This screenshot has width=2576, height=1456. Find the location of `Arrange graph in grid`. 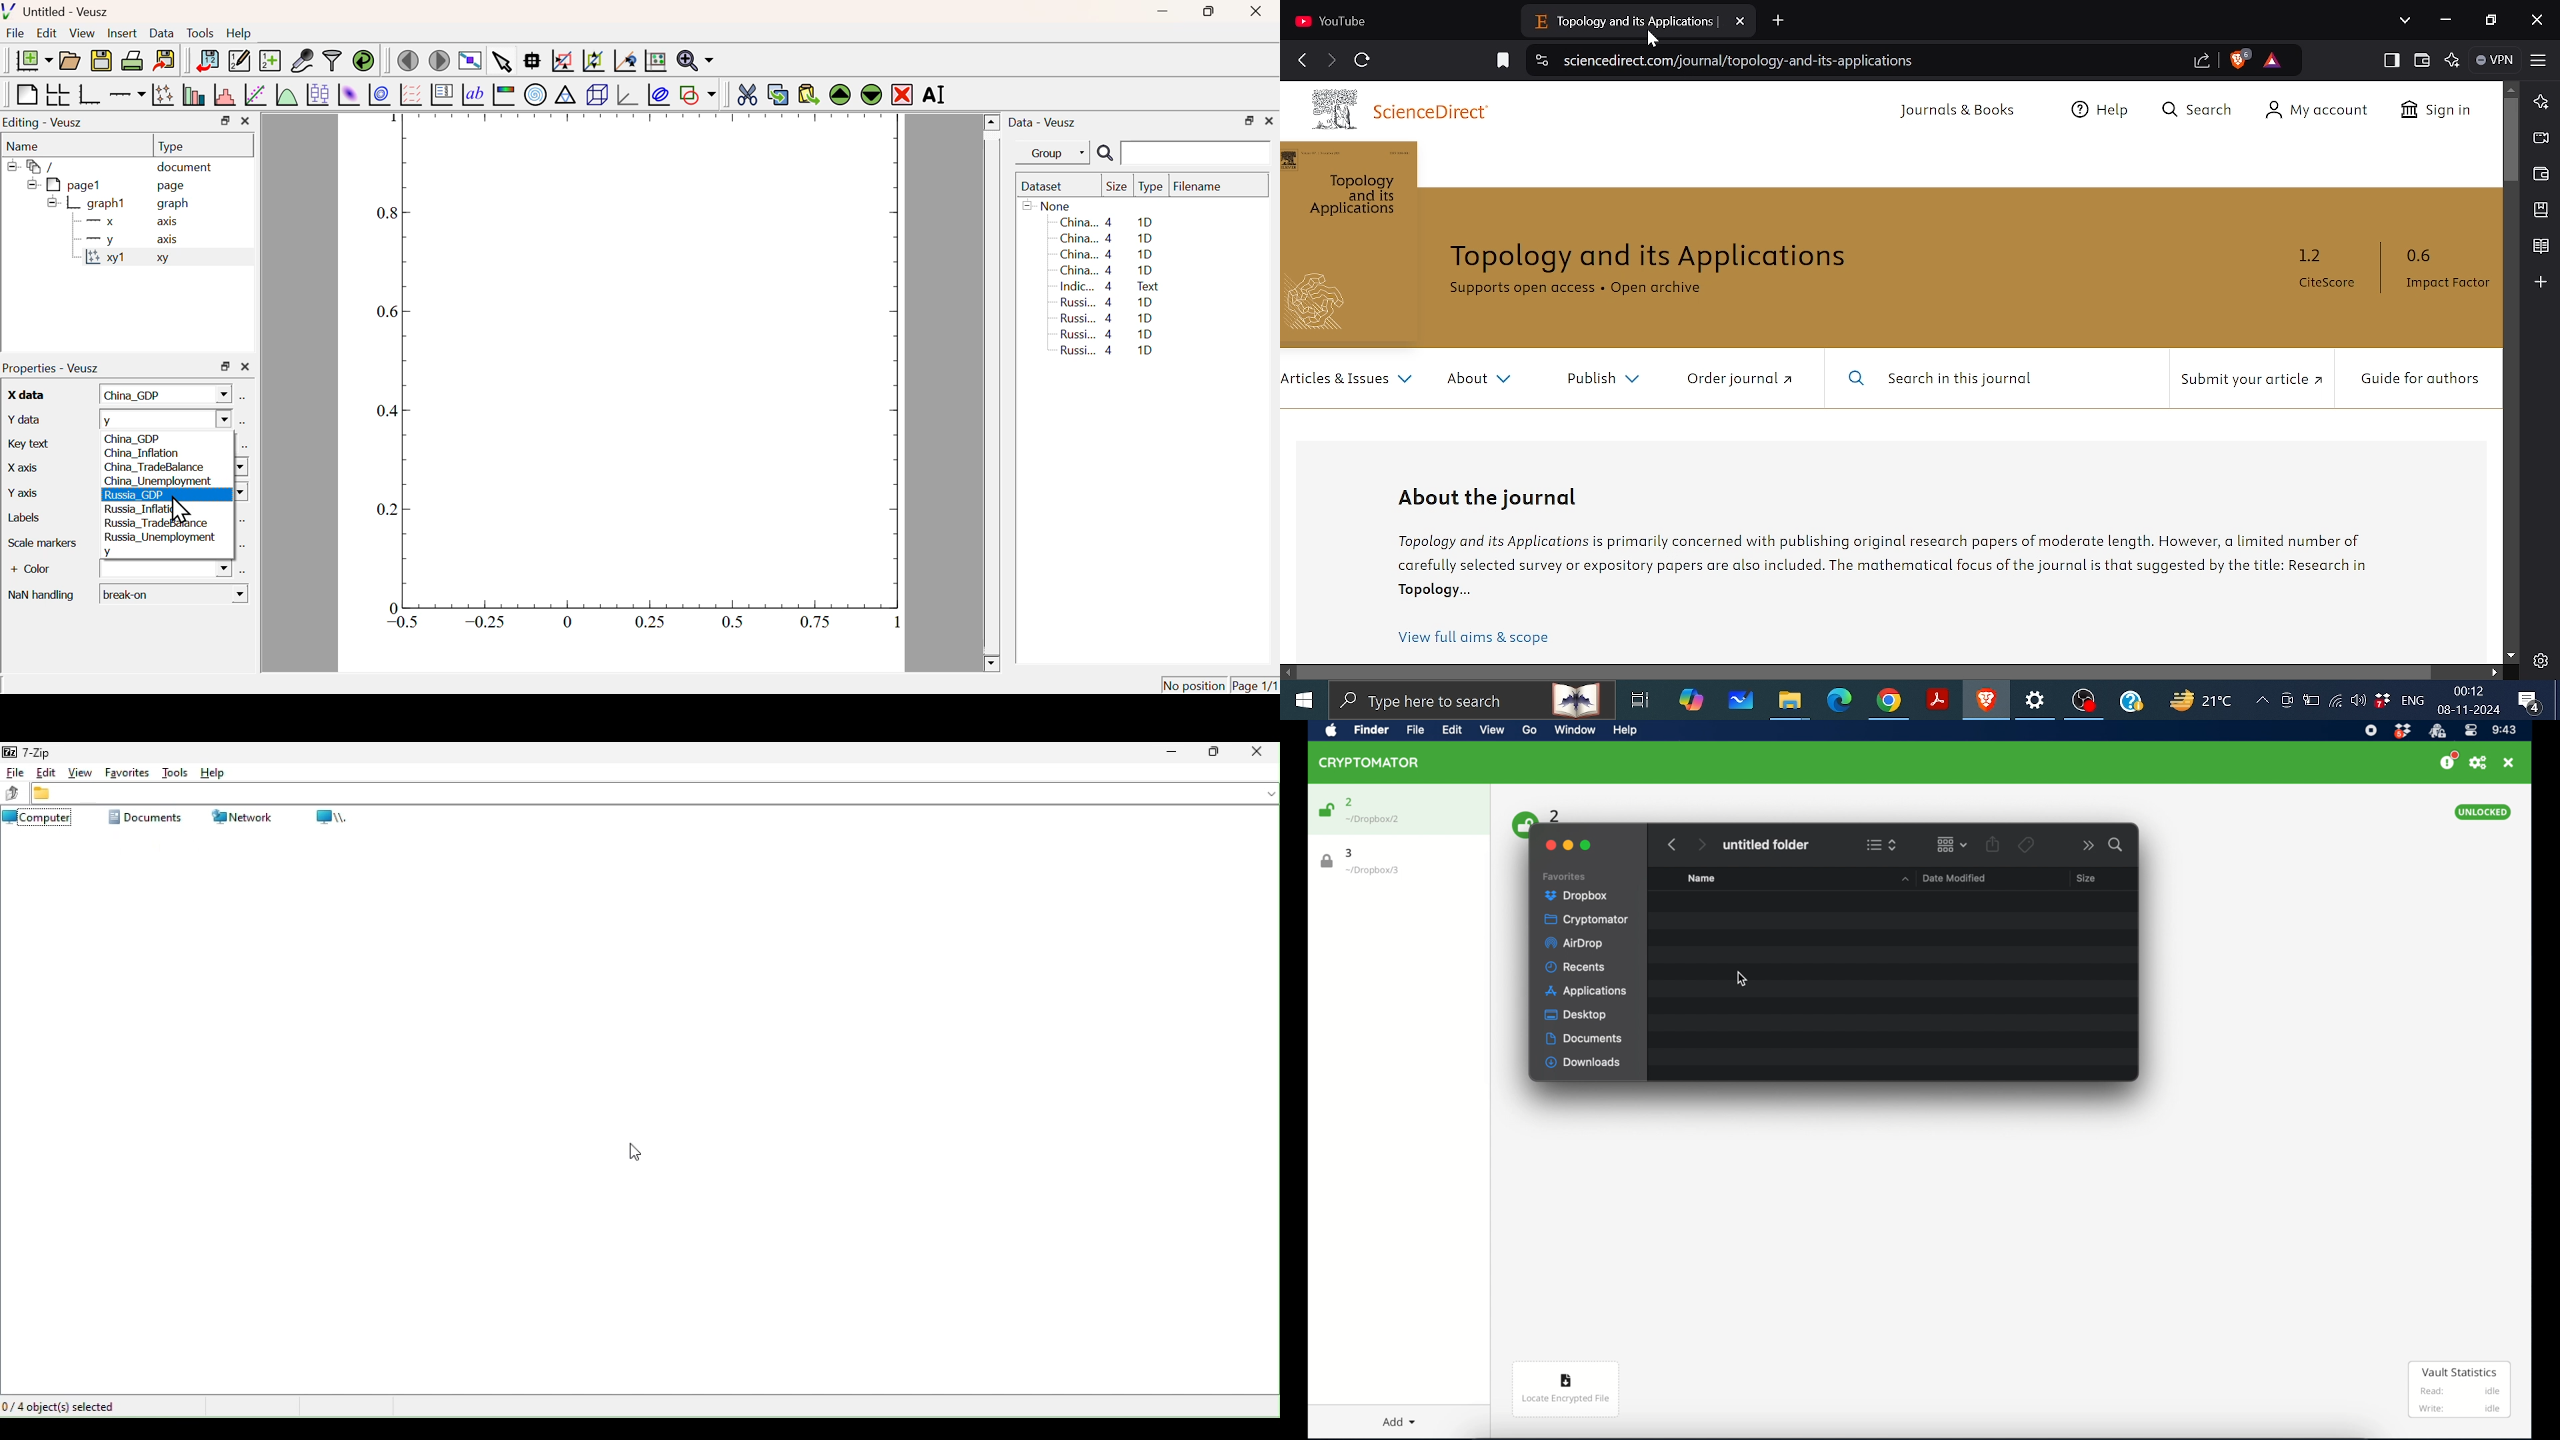

Arrange graph in grid is located at coordinates (57, 94).